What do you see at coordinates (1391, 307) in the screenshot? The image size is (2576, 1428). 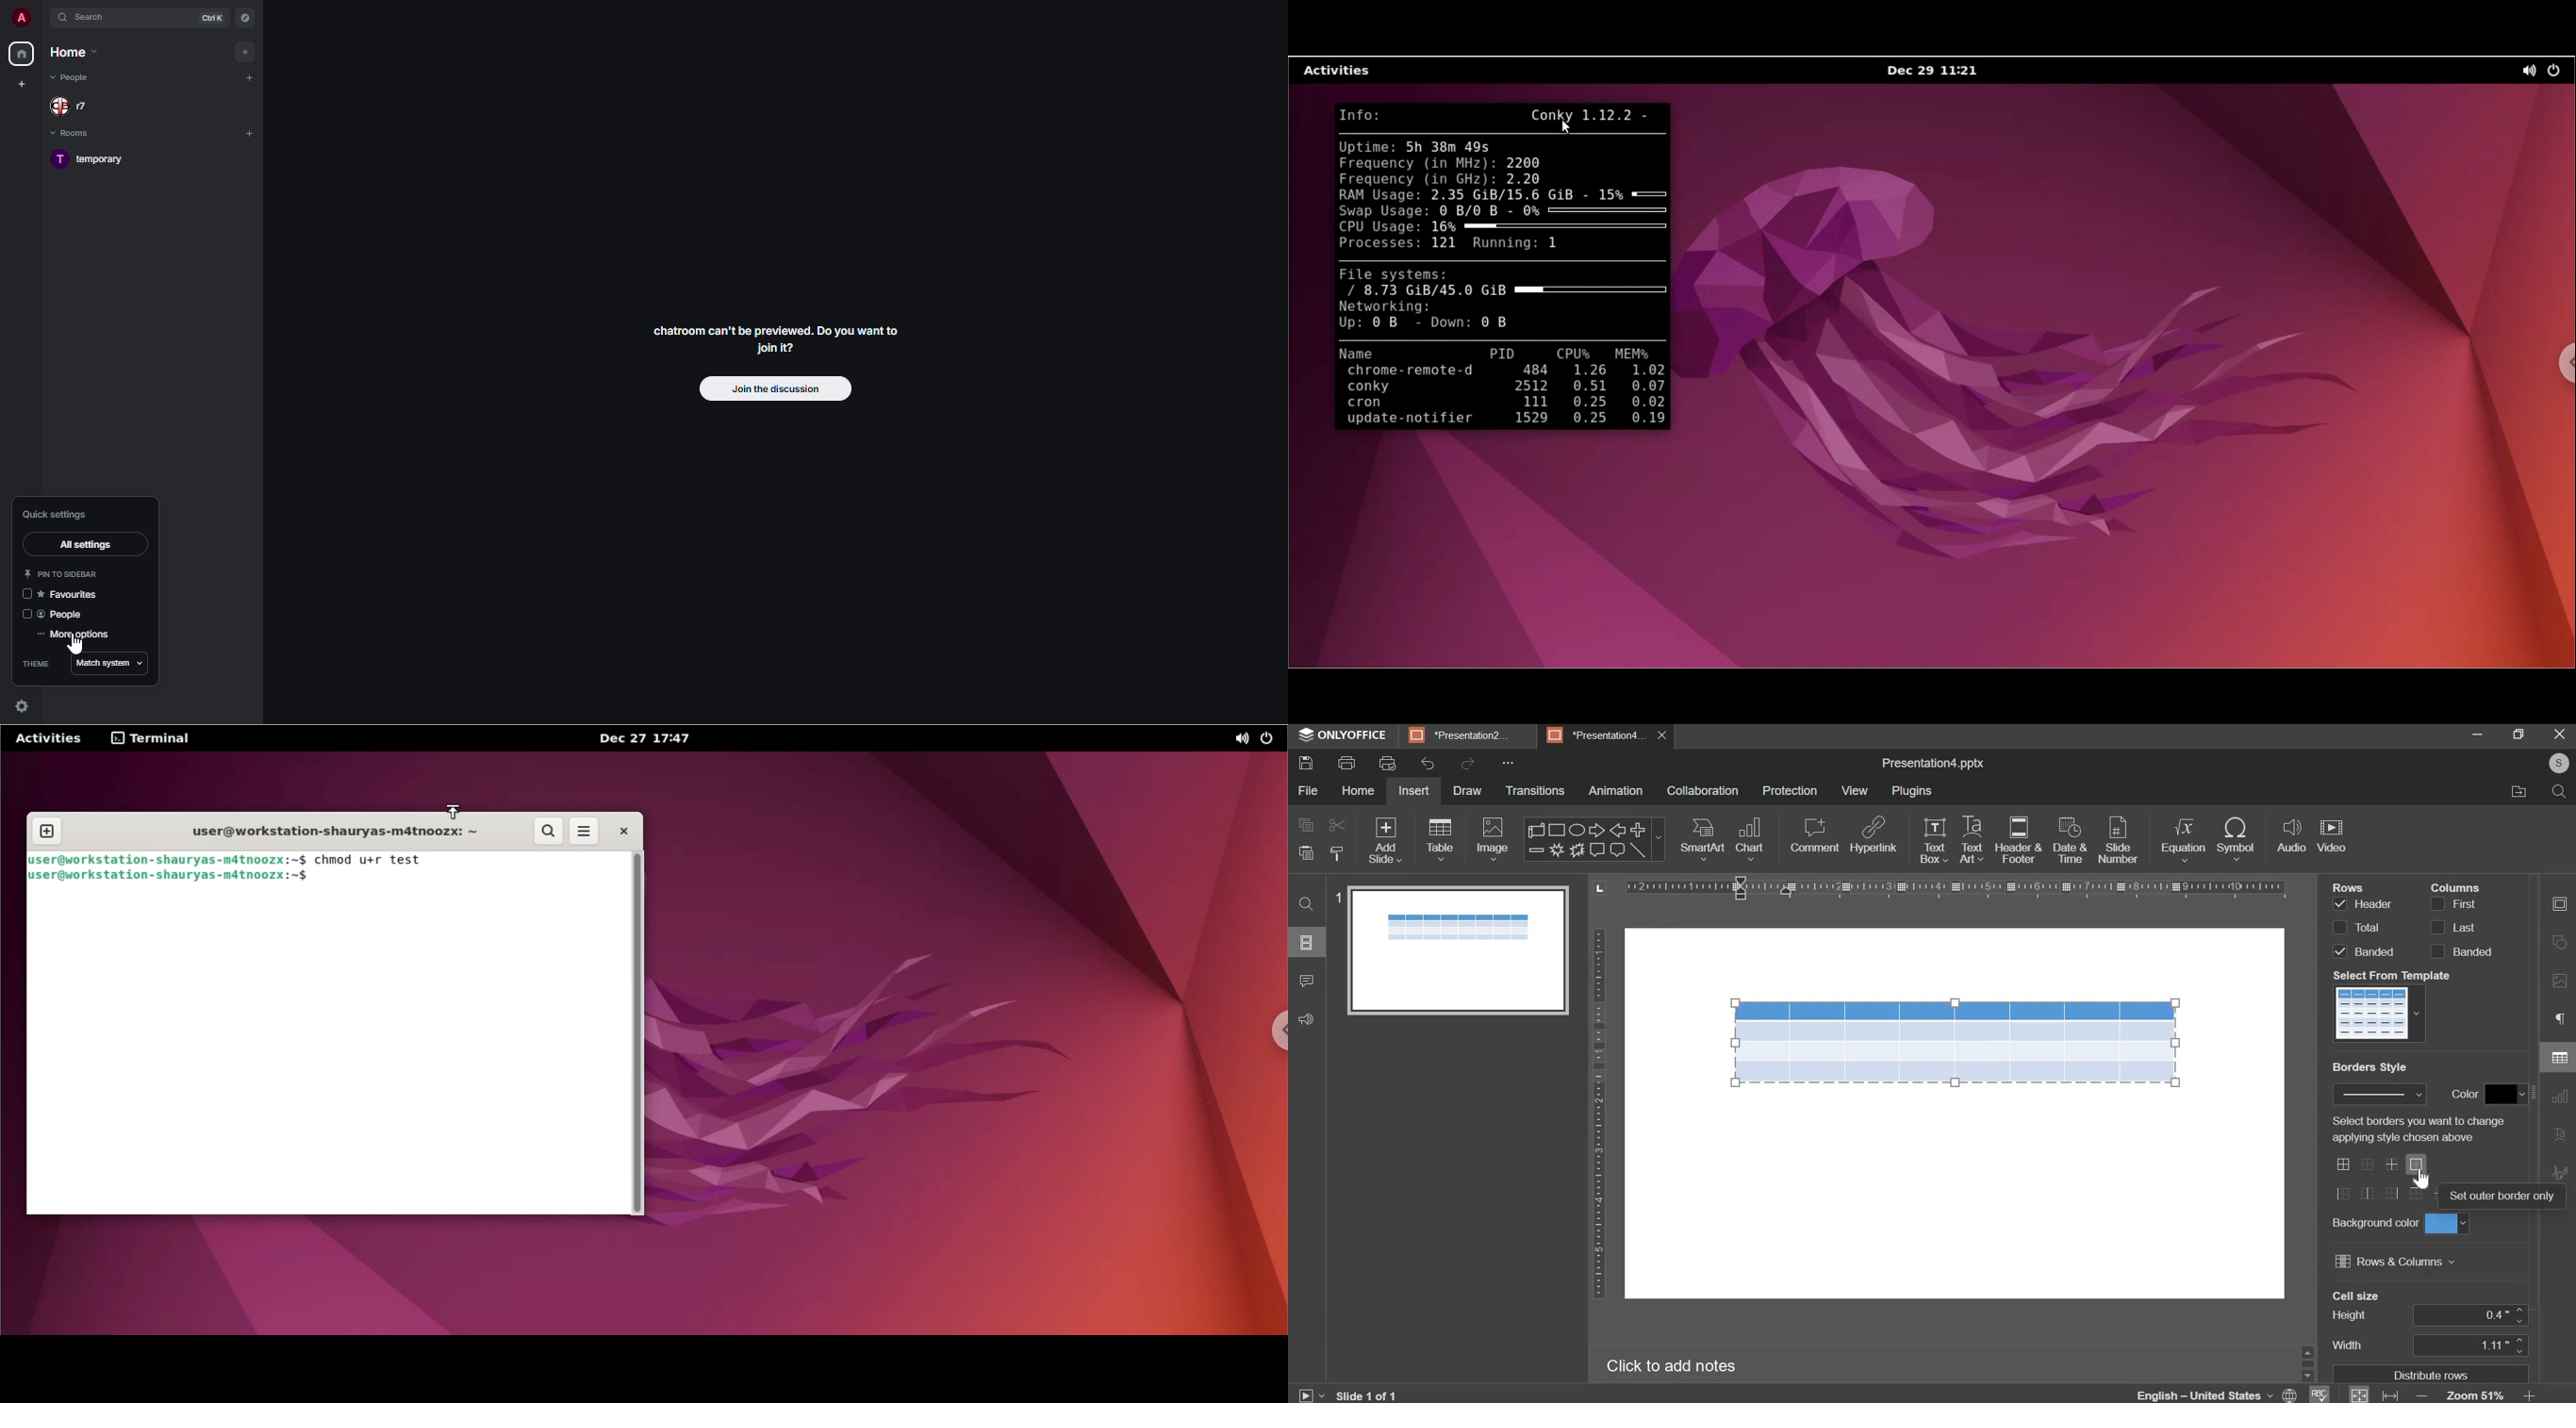 I see `networking:` at bounding box center [1391, 307].